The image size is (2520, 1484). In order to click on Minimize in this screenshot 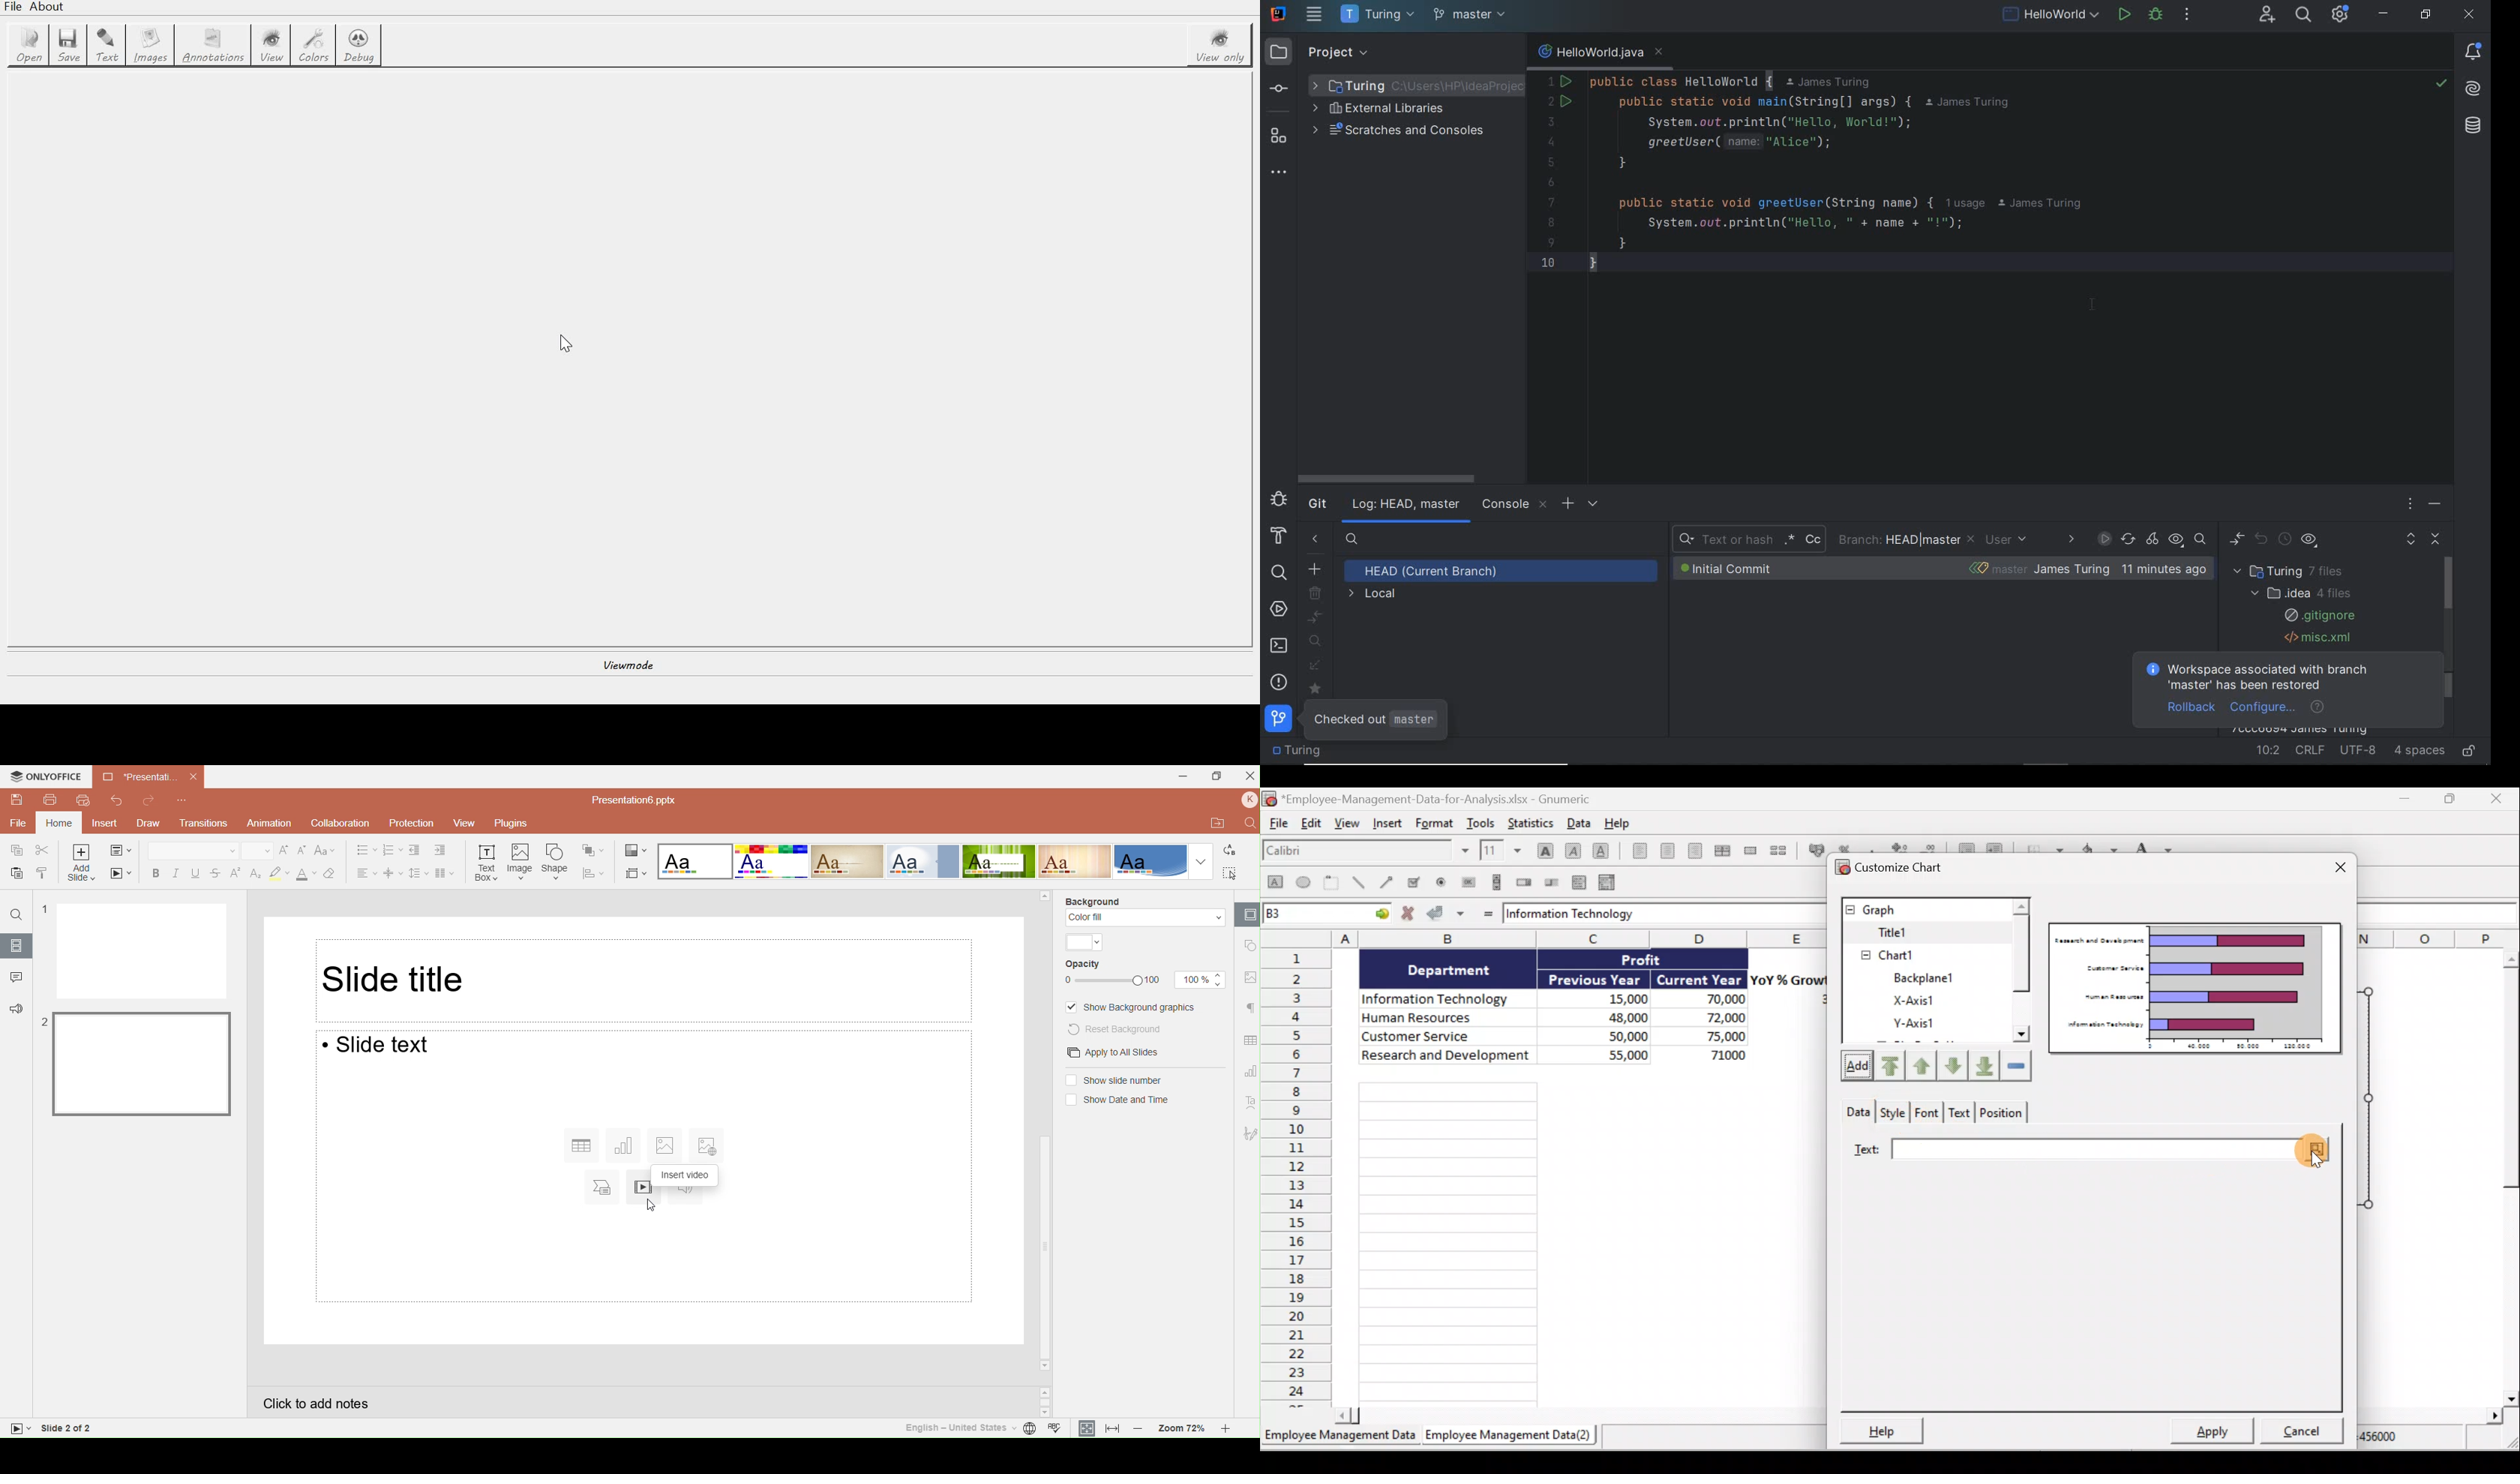, I will do `click(2403, 800)`.